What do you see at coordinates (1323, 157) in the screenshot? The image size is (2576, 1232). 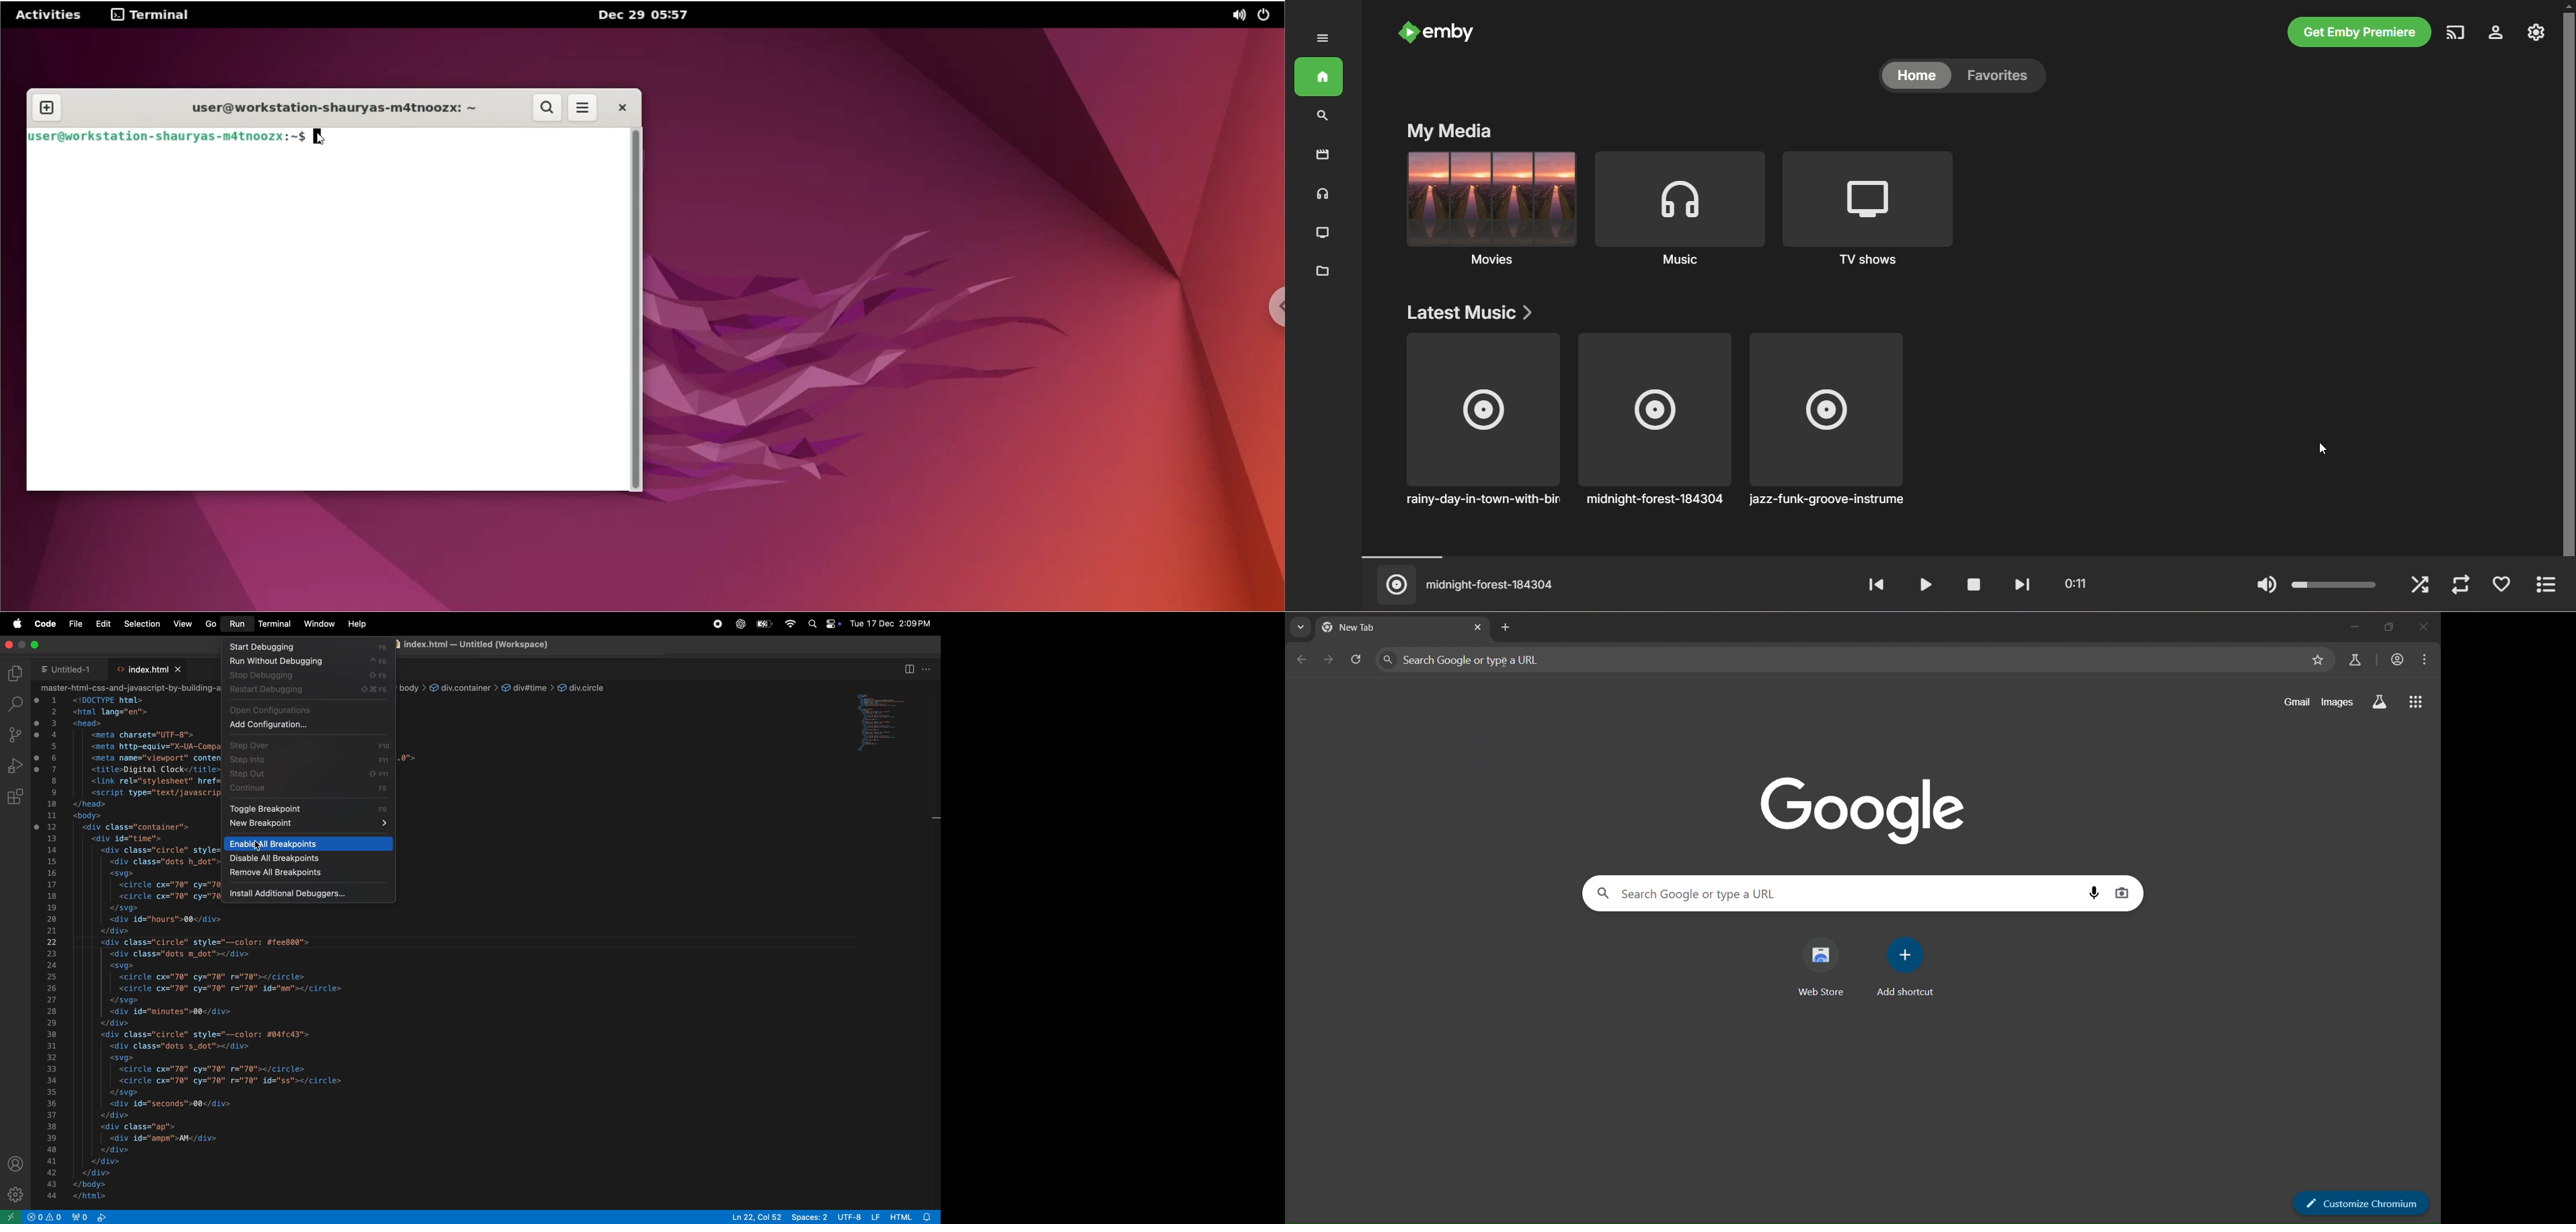 I see `movies` at bounding box center [1323, 157].